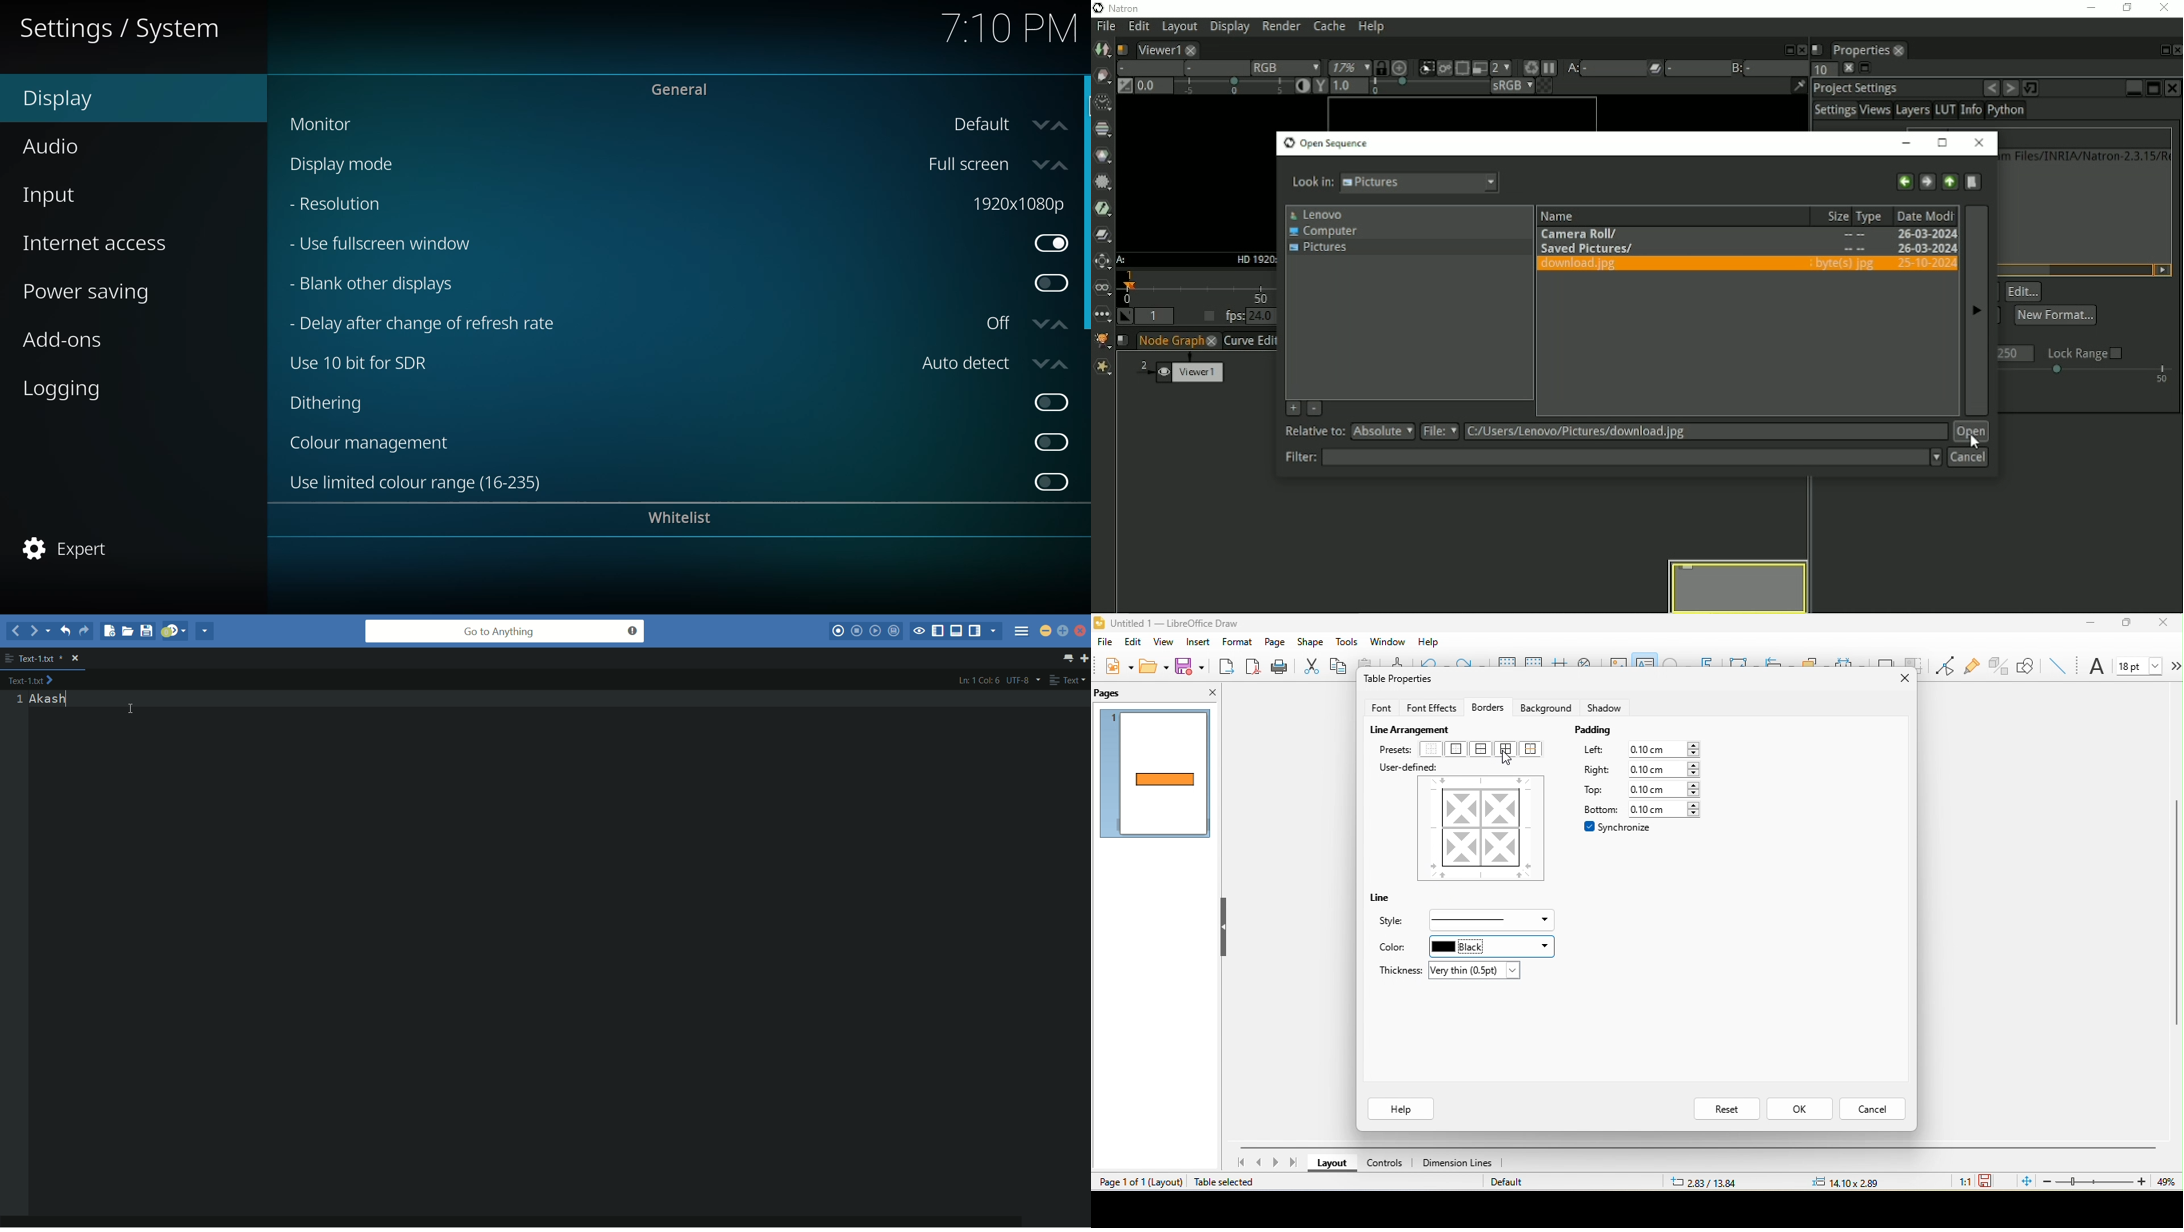  I want to click on Untitled 1 — LibreOffice Draw, so click(1166, 622).